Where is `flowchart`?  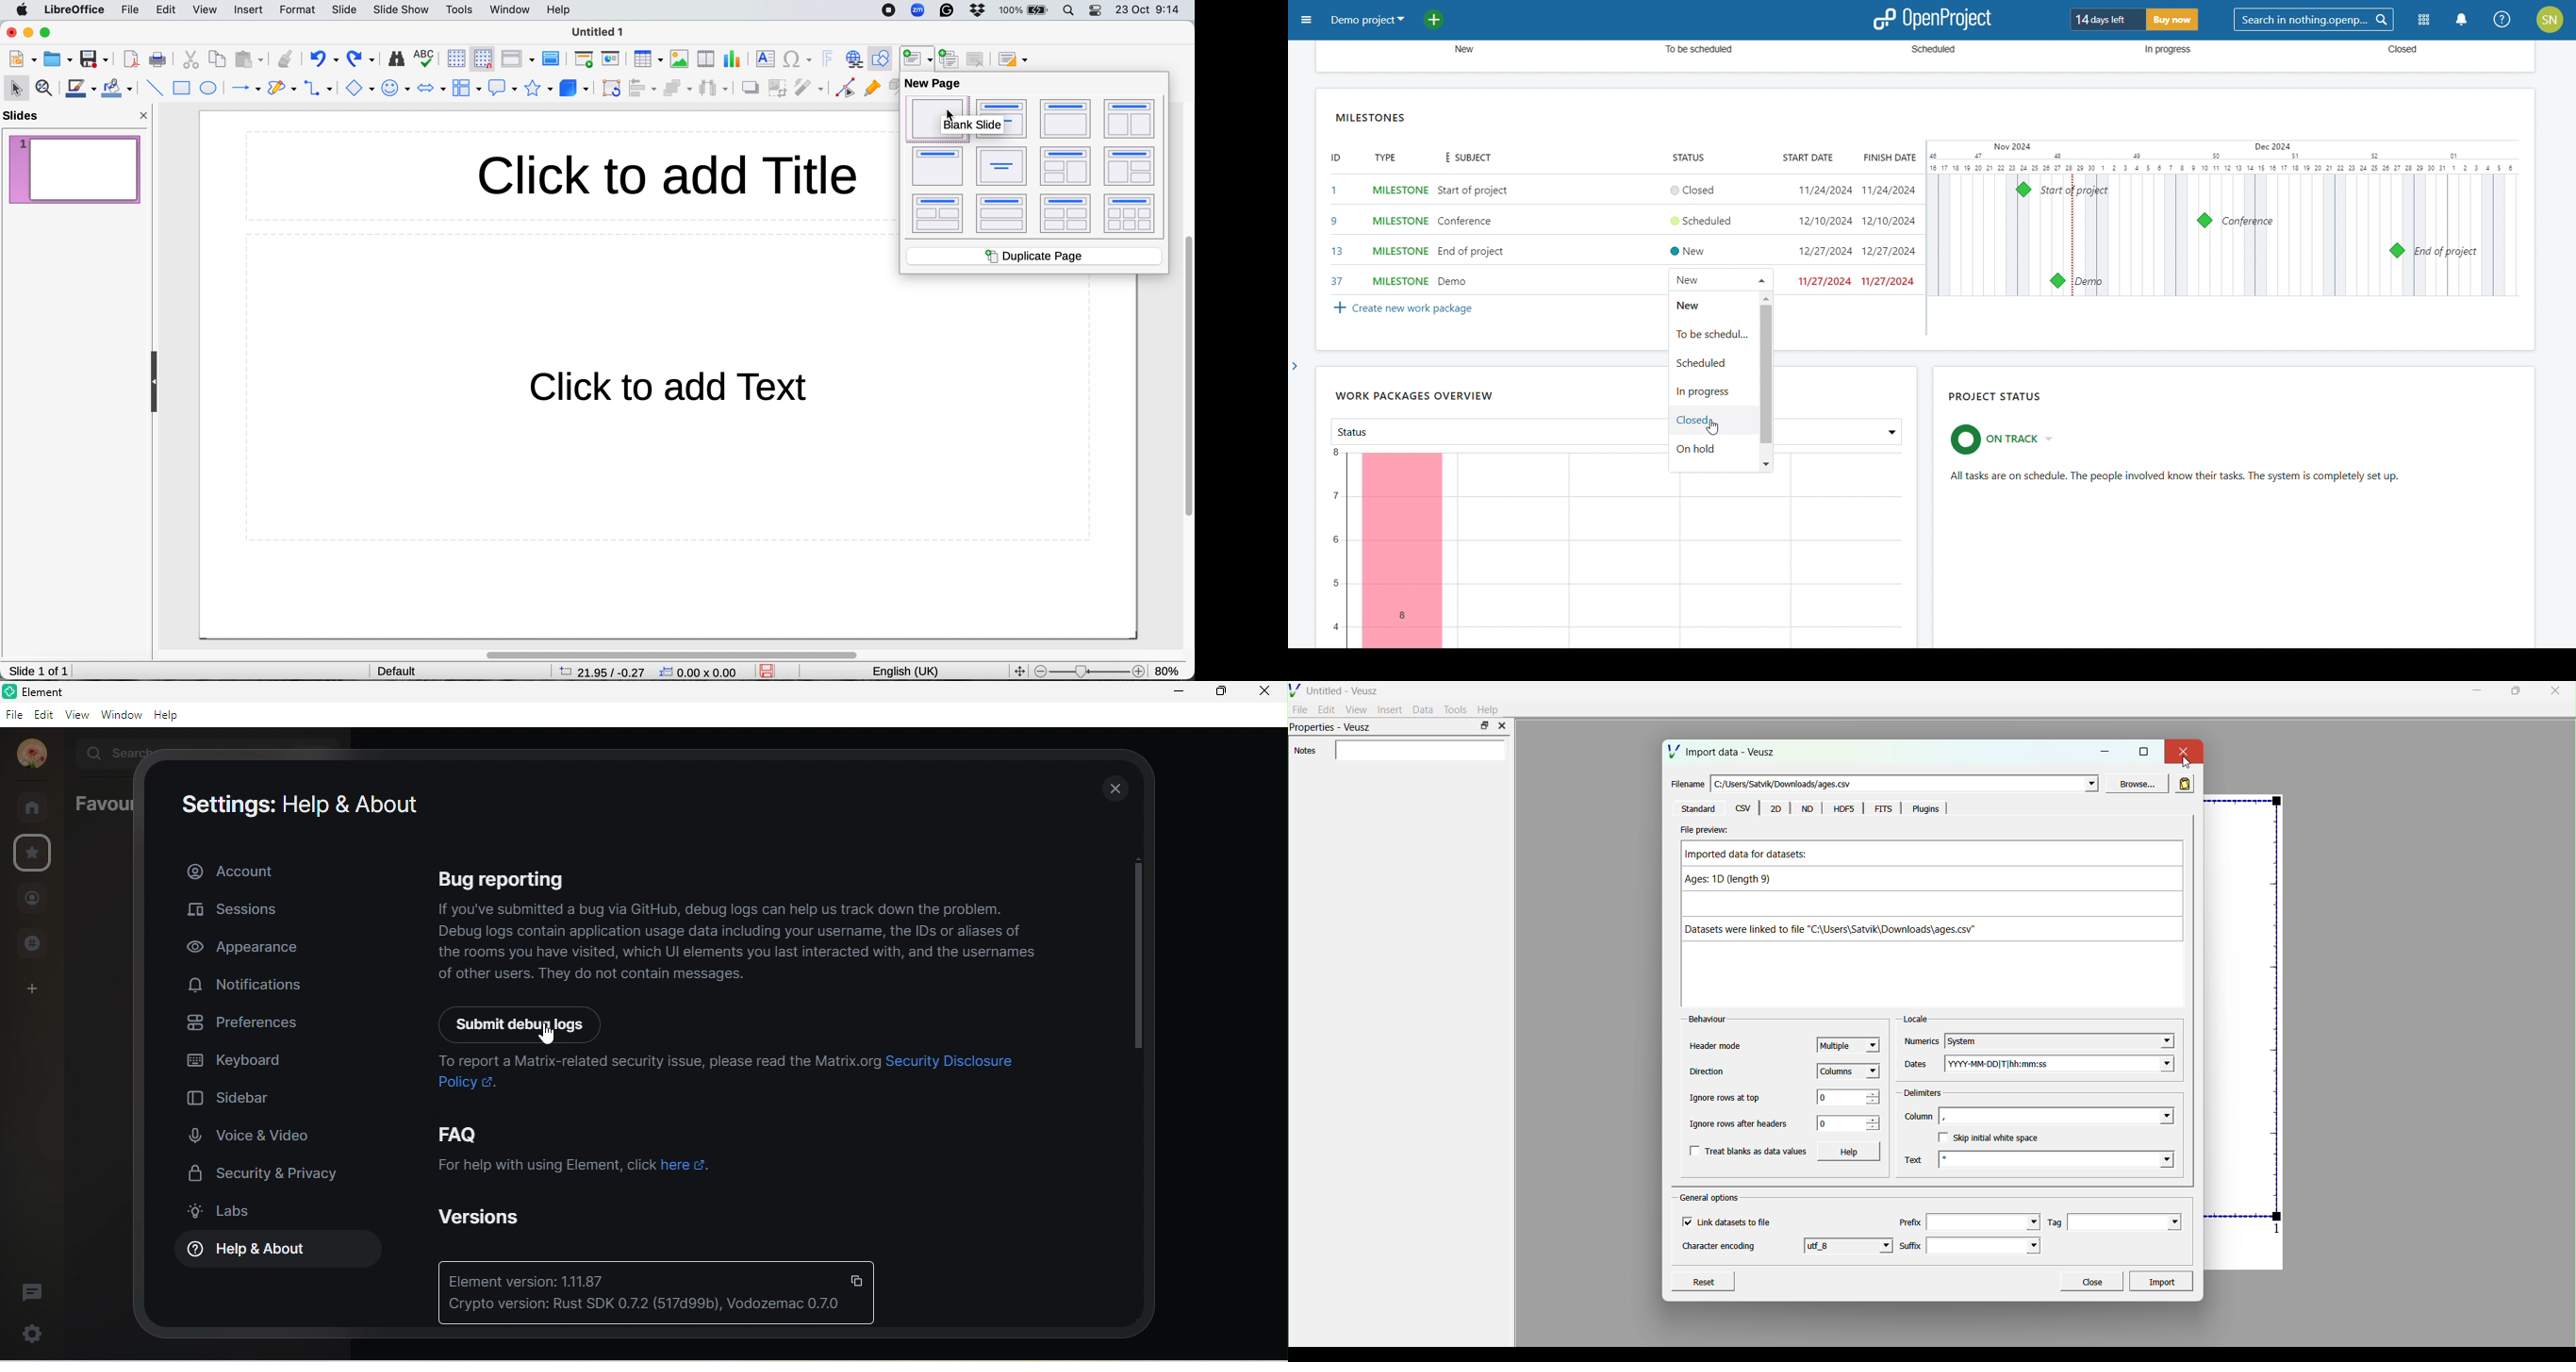 flowchart is located at coordinates (466, 89).